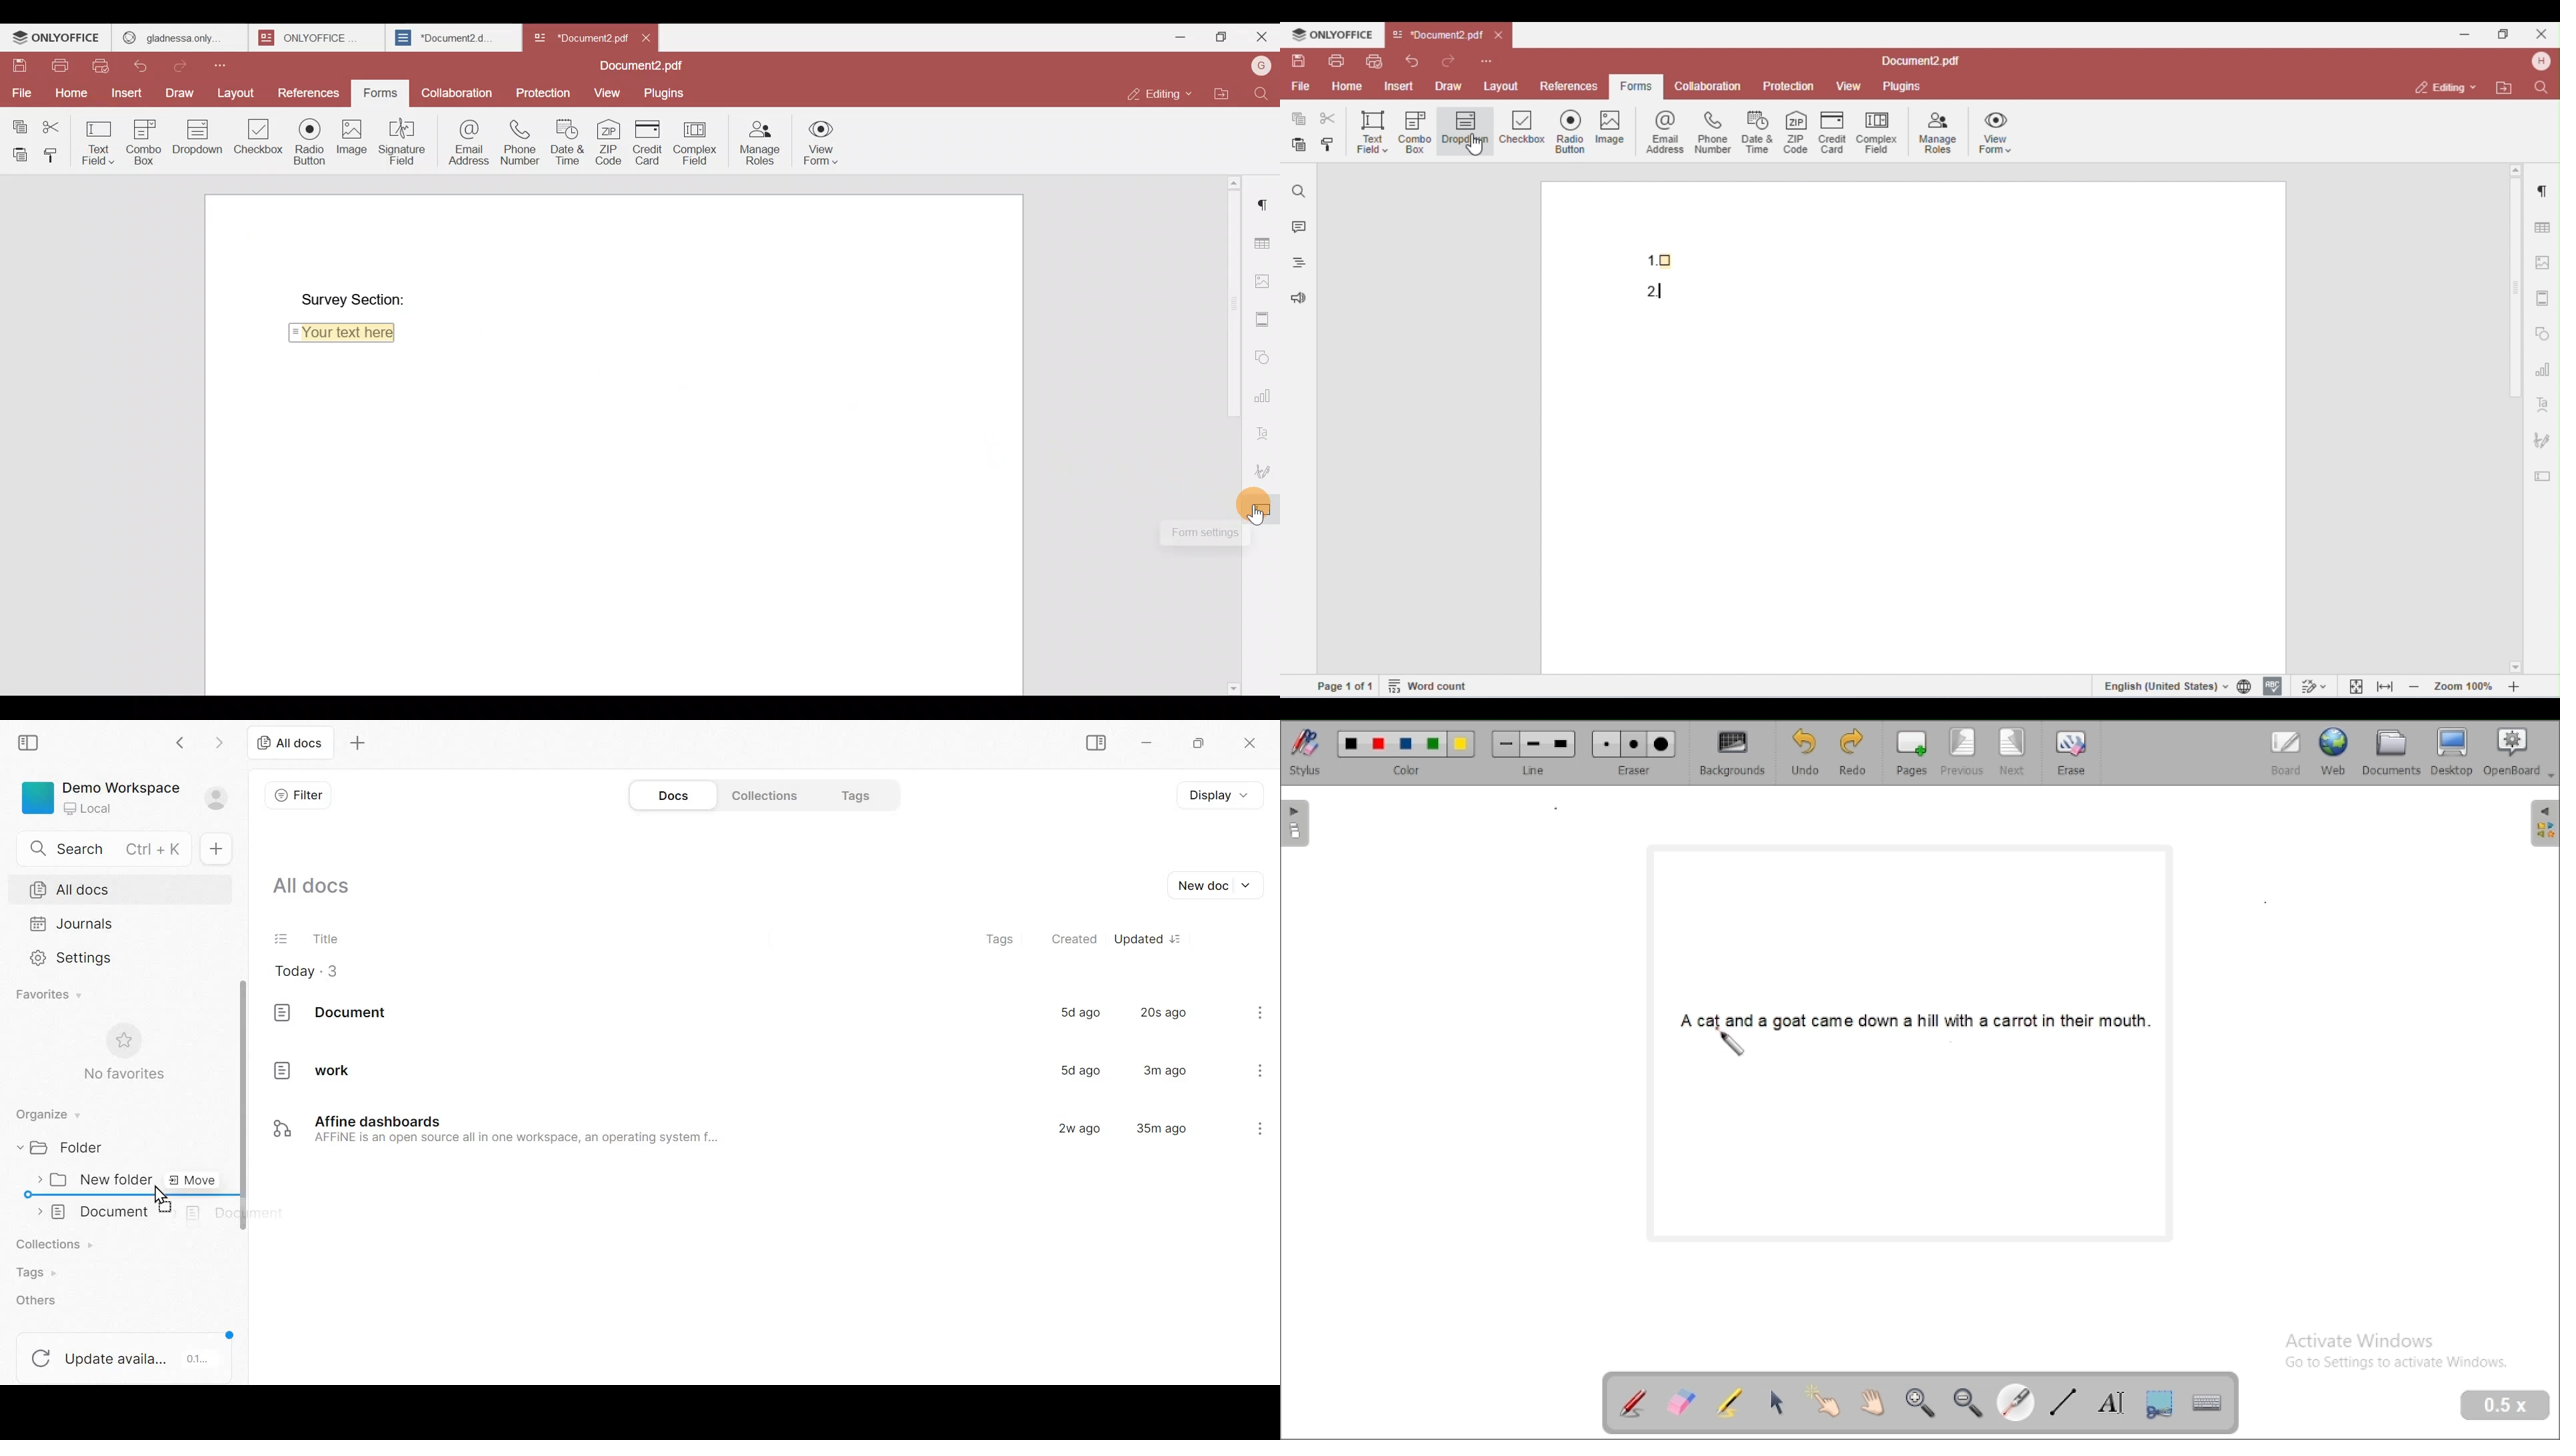 The width and height of the screenshot is (2576, 1456). I want to click on web, so click(2334, 752).